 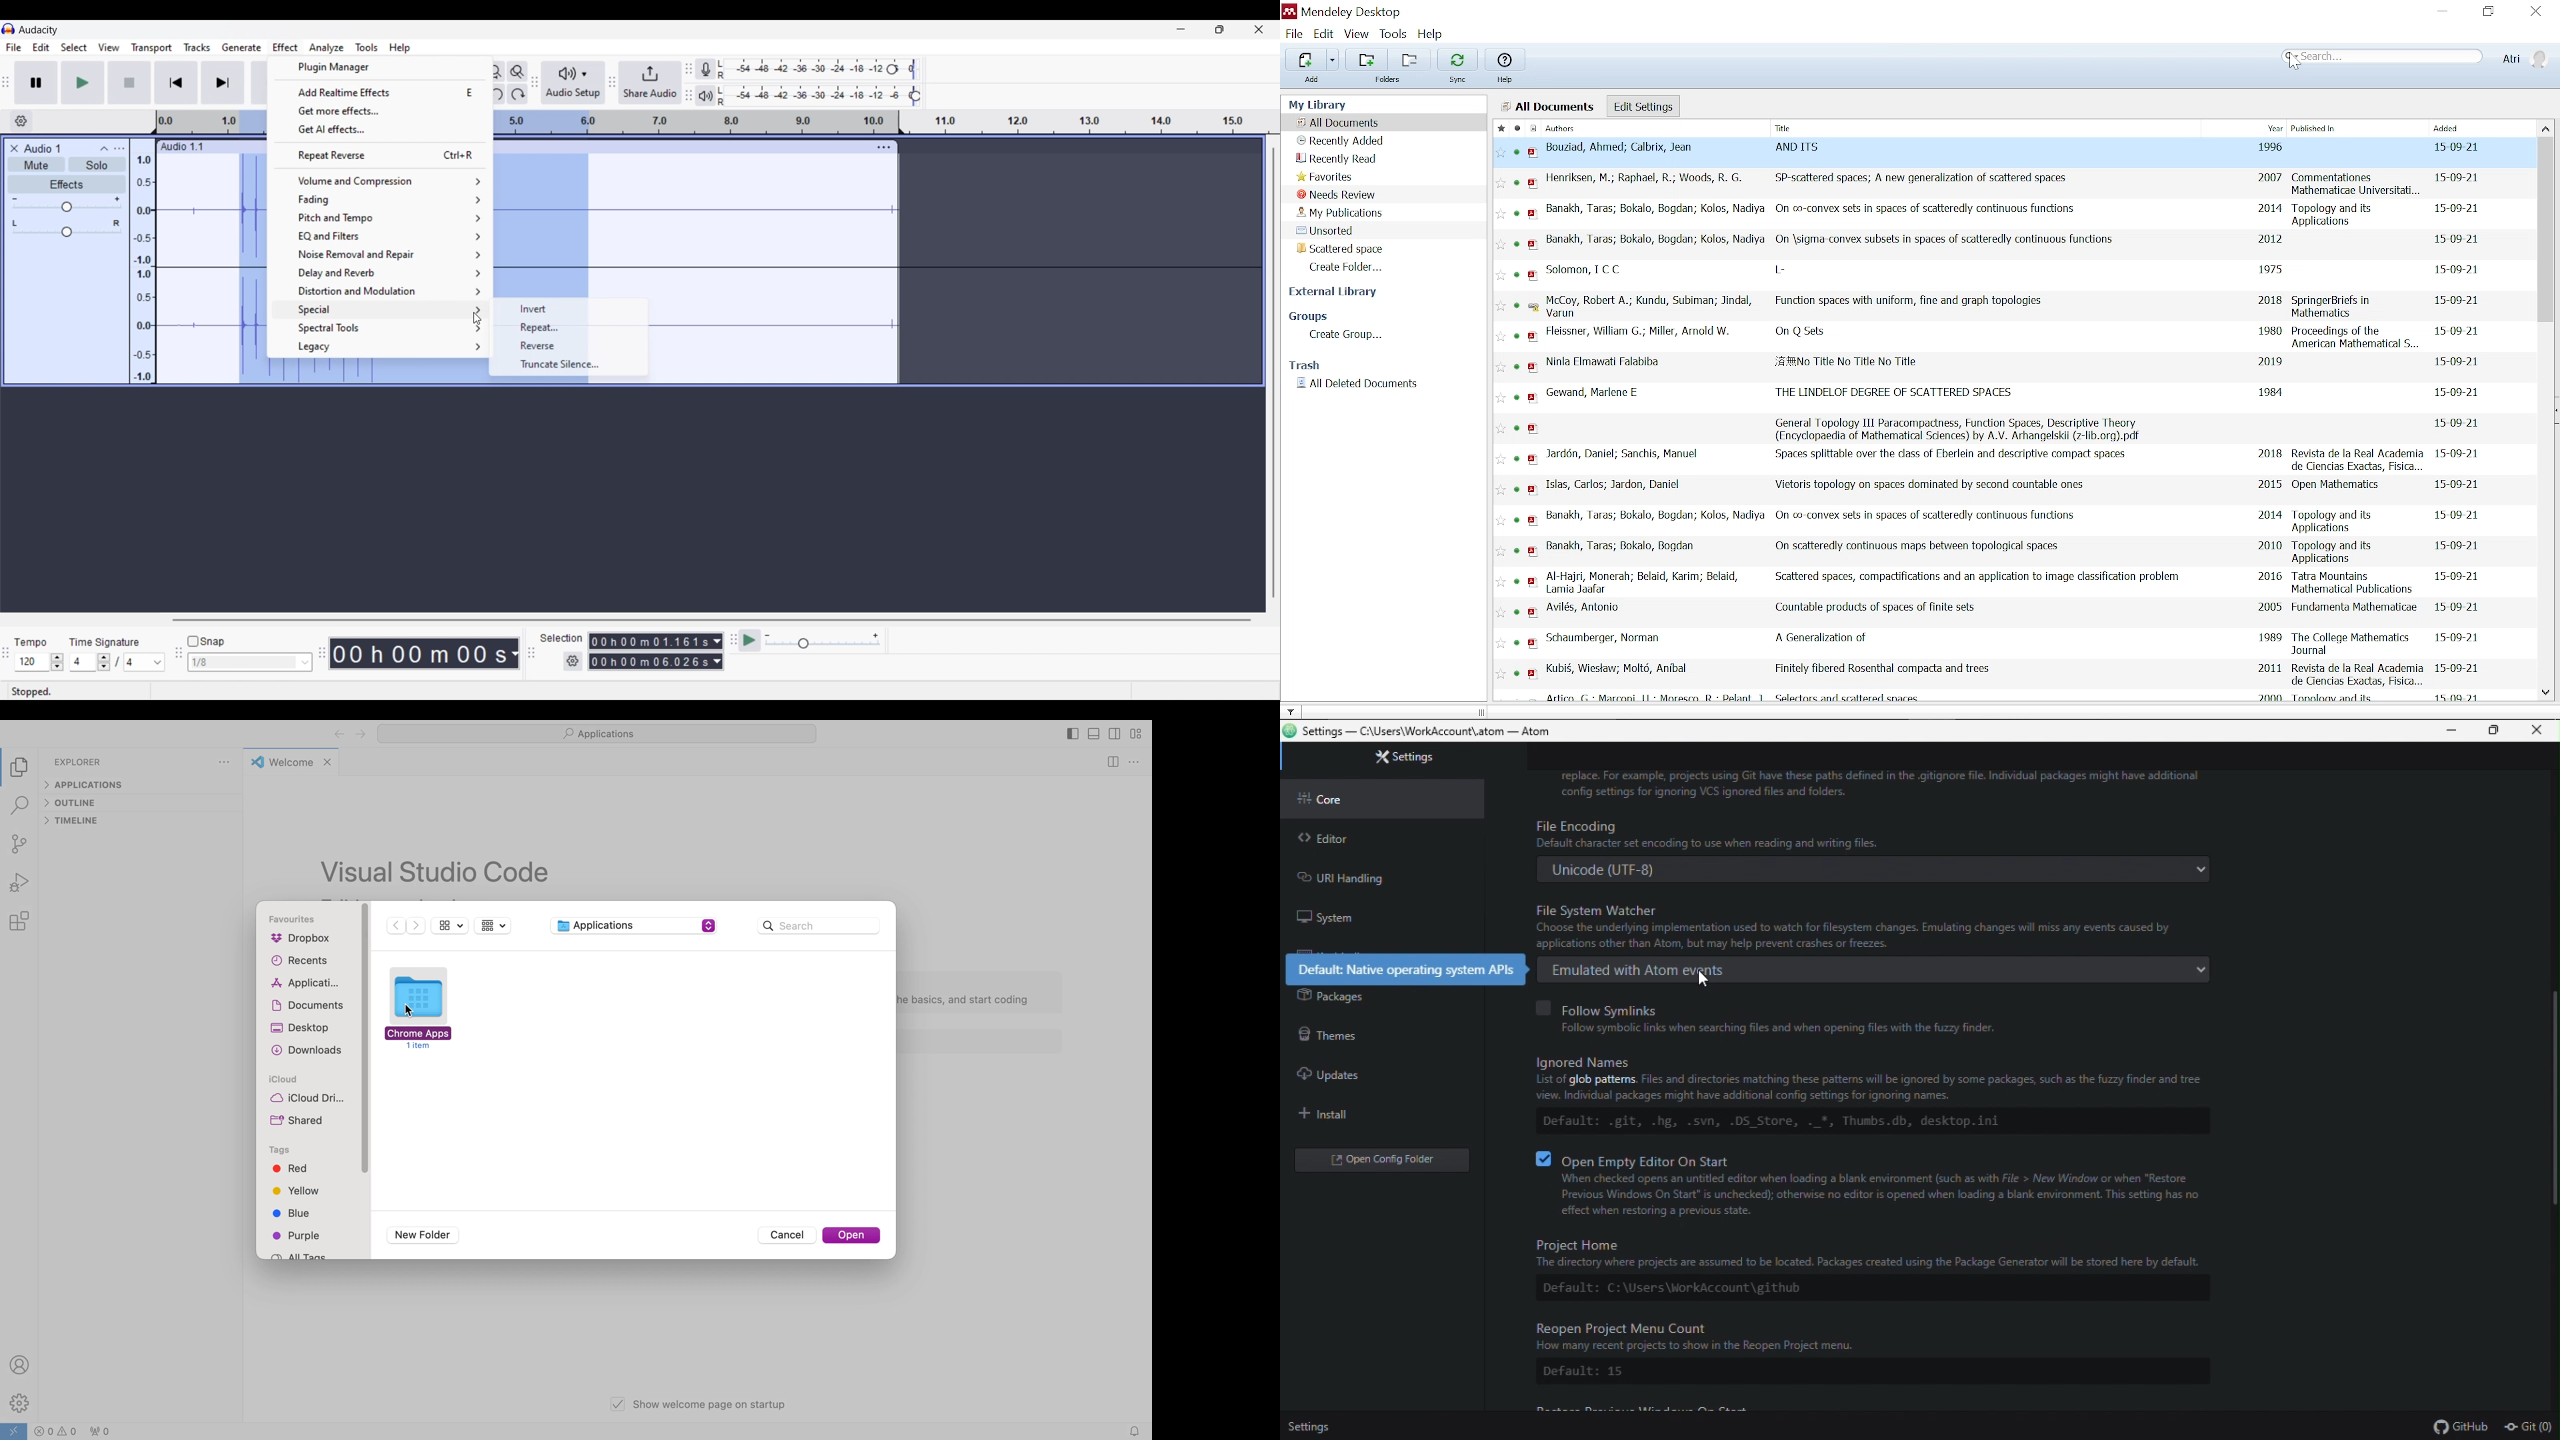 What do you see at coordinates (562, 638) in the screenshot?
I see `Selection` at bounding box center [562, 638].